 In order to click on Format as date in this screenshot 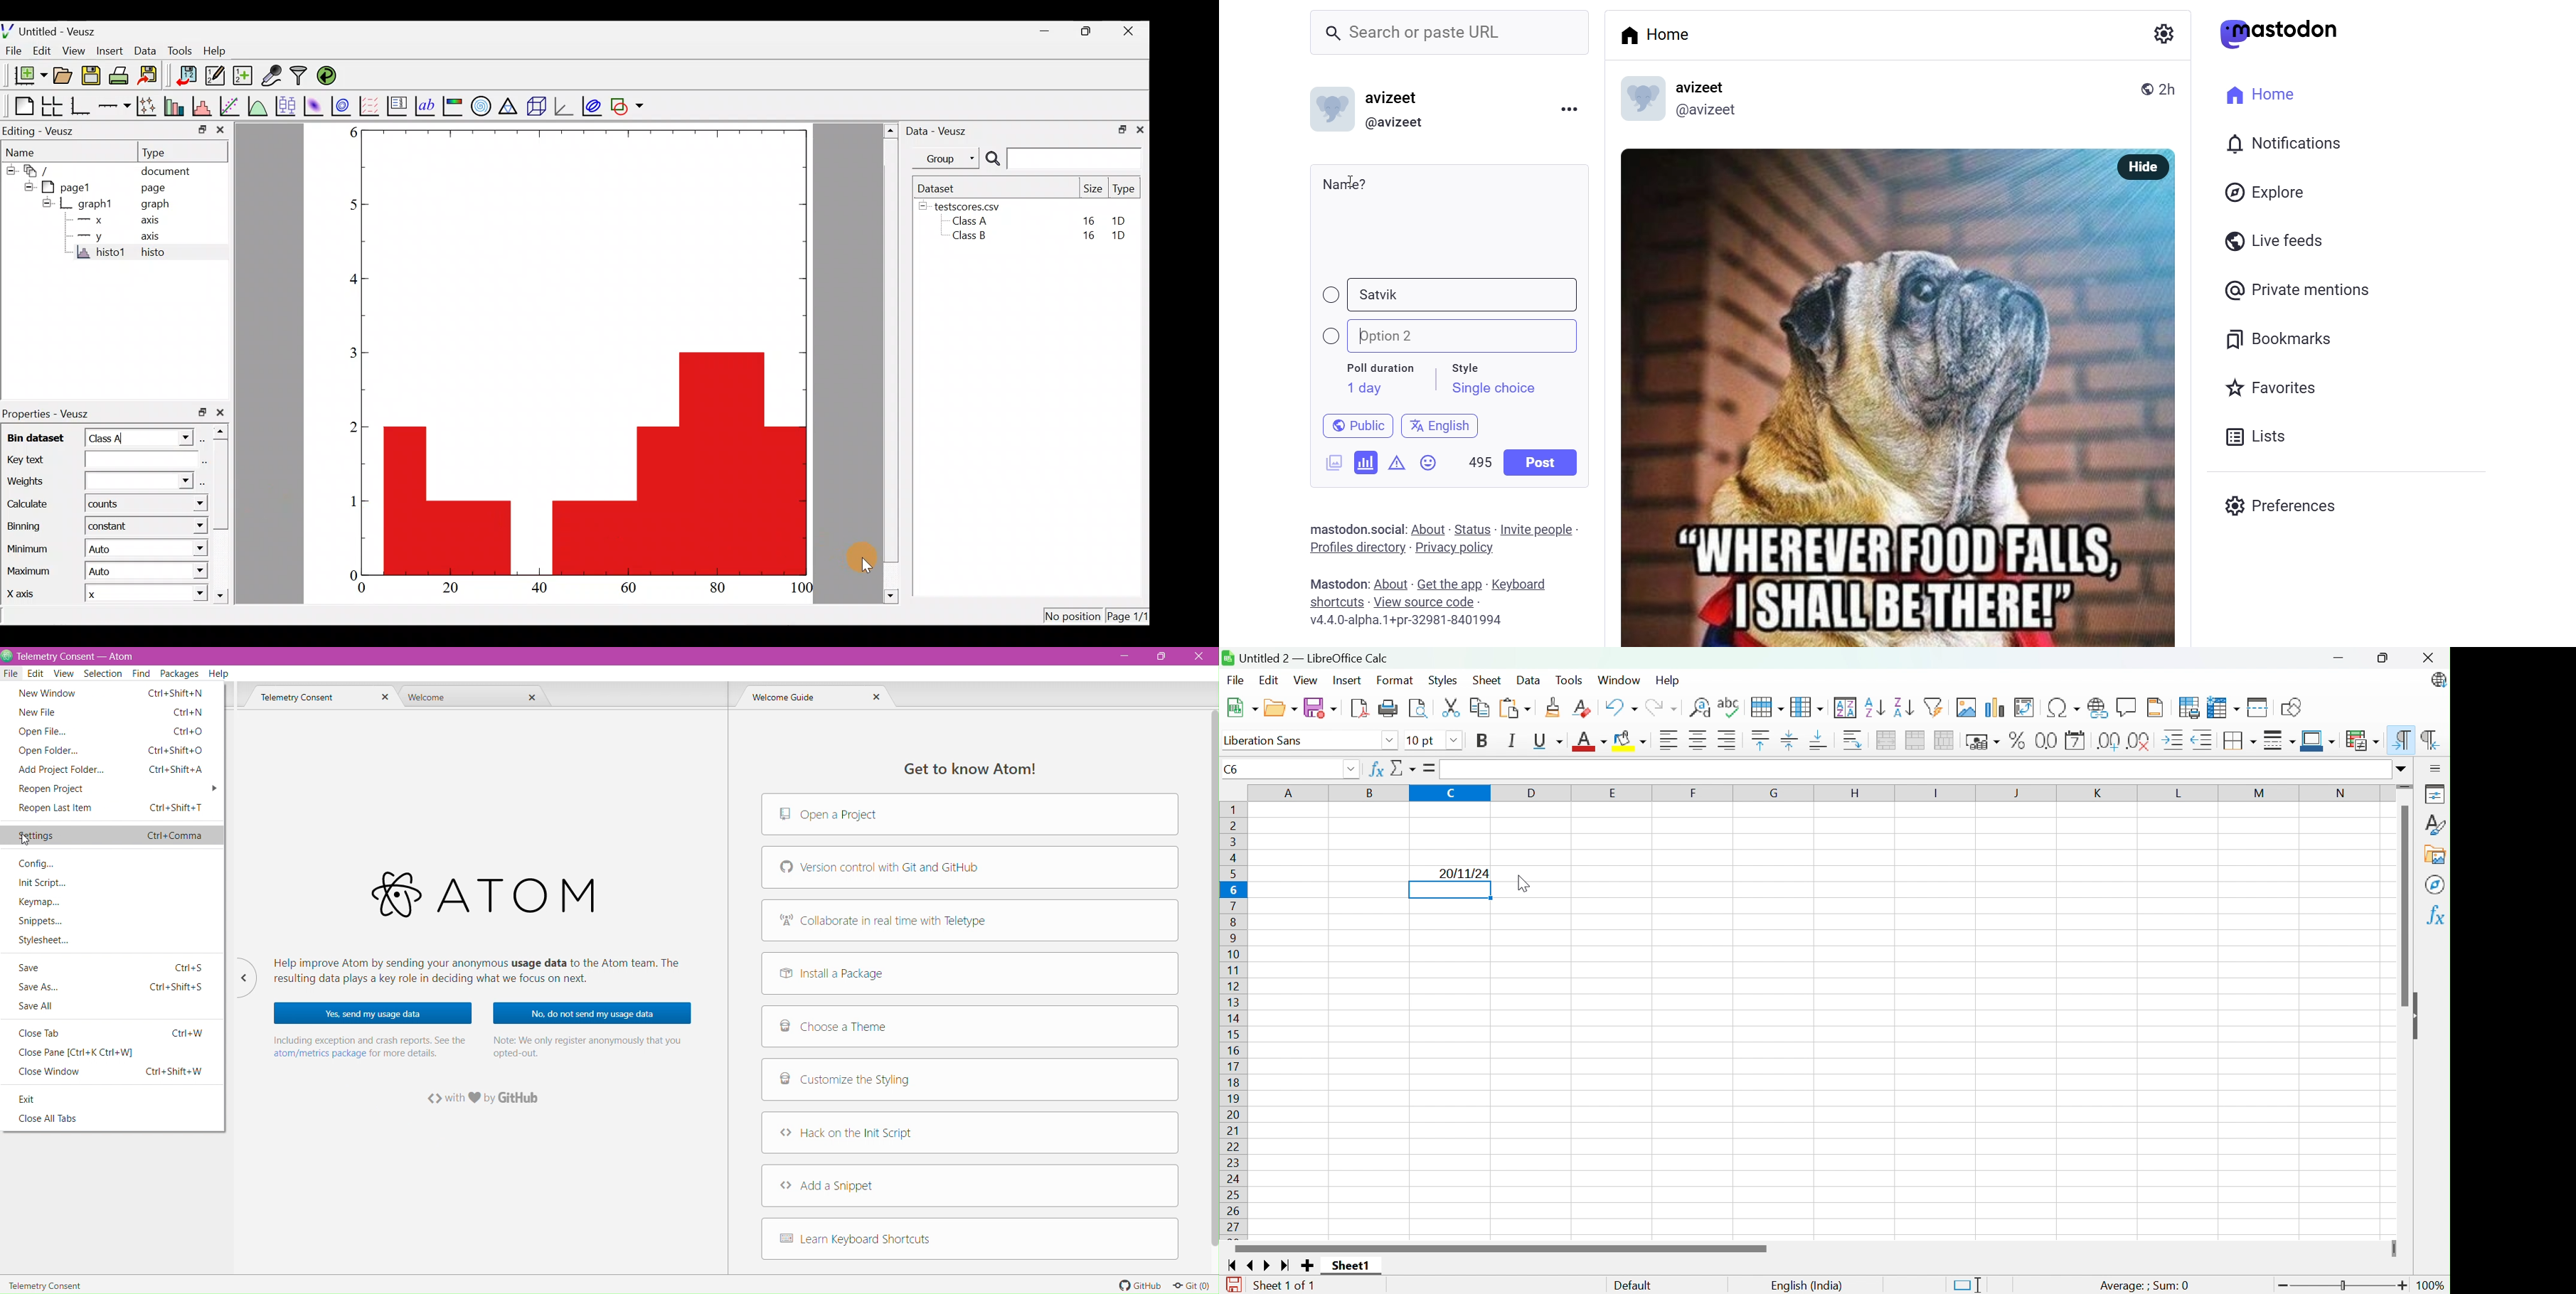, I will do `click(2075, 741)`.